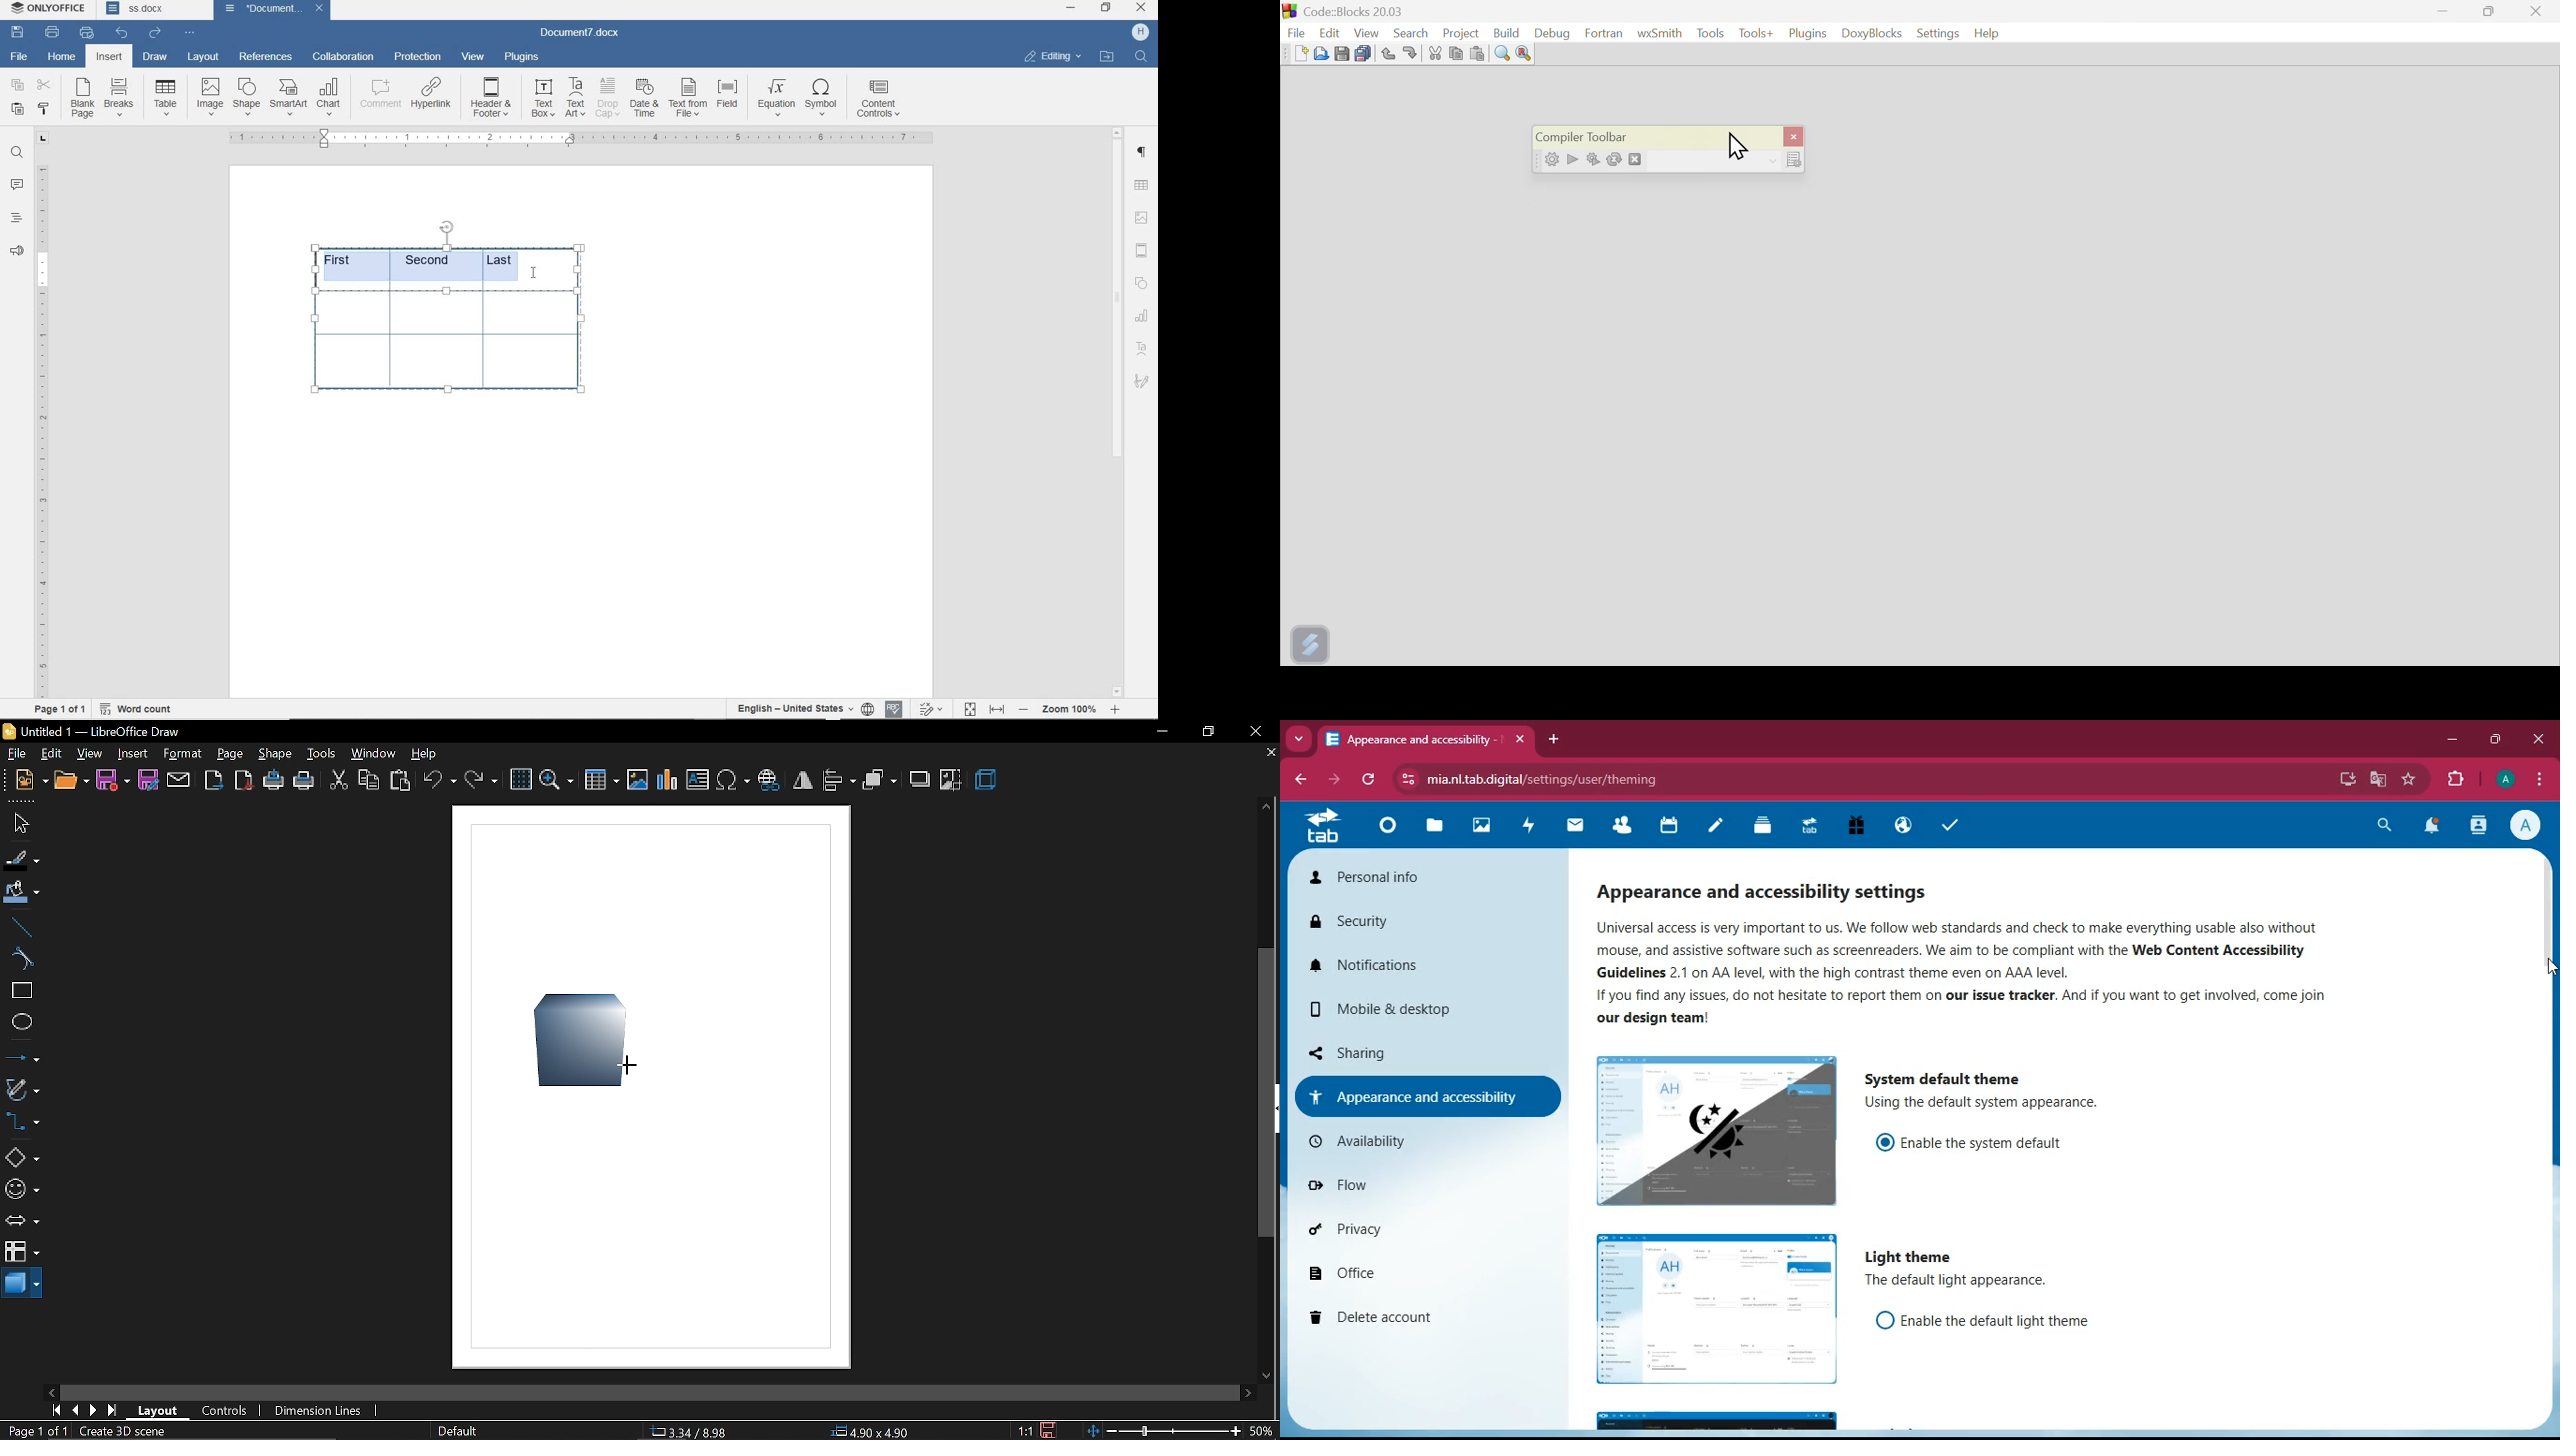 The image size is (2576, 1456). Describe the element at coordinates (304, 783) in the screenshot. I see `print` at that location.